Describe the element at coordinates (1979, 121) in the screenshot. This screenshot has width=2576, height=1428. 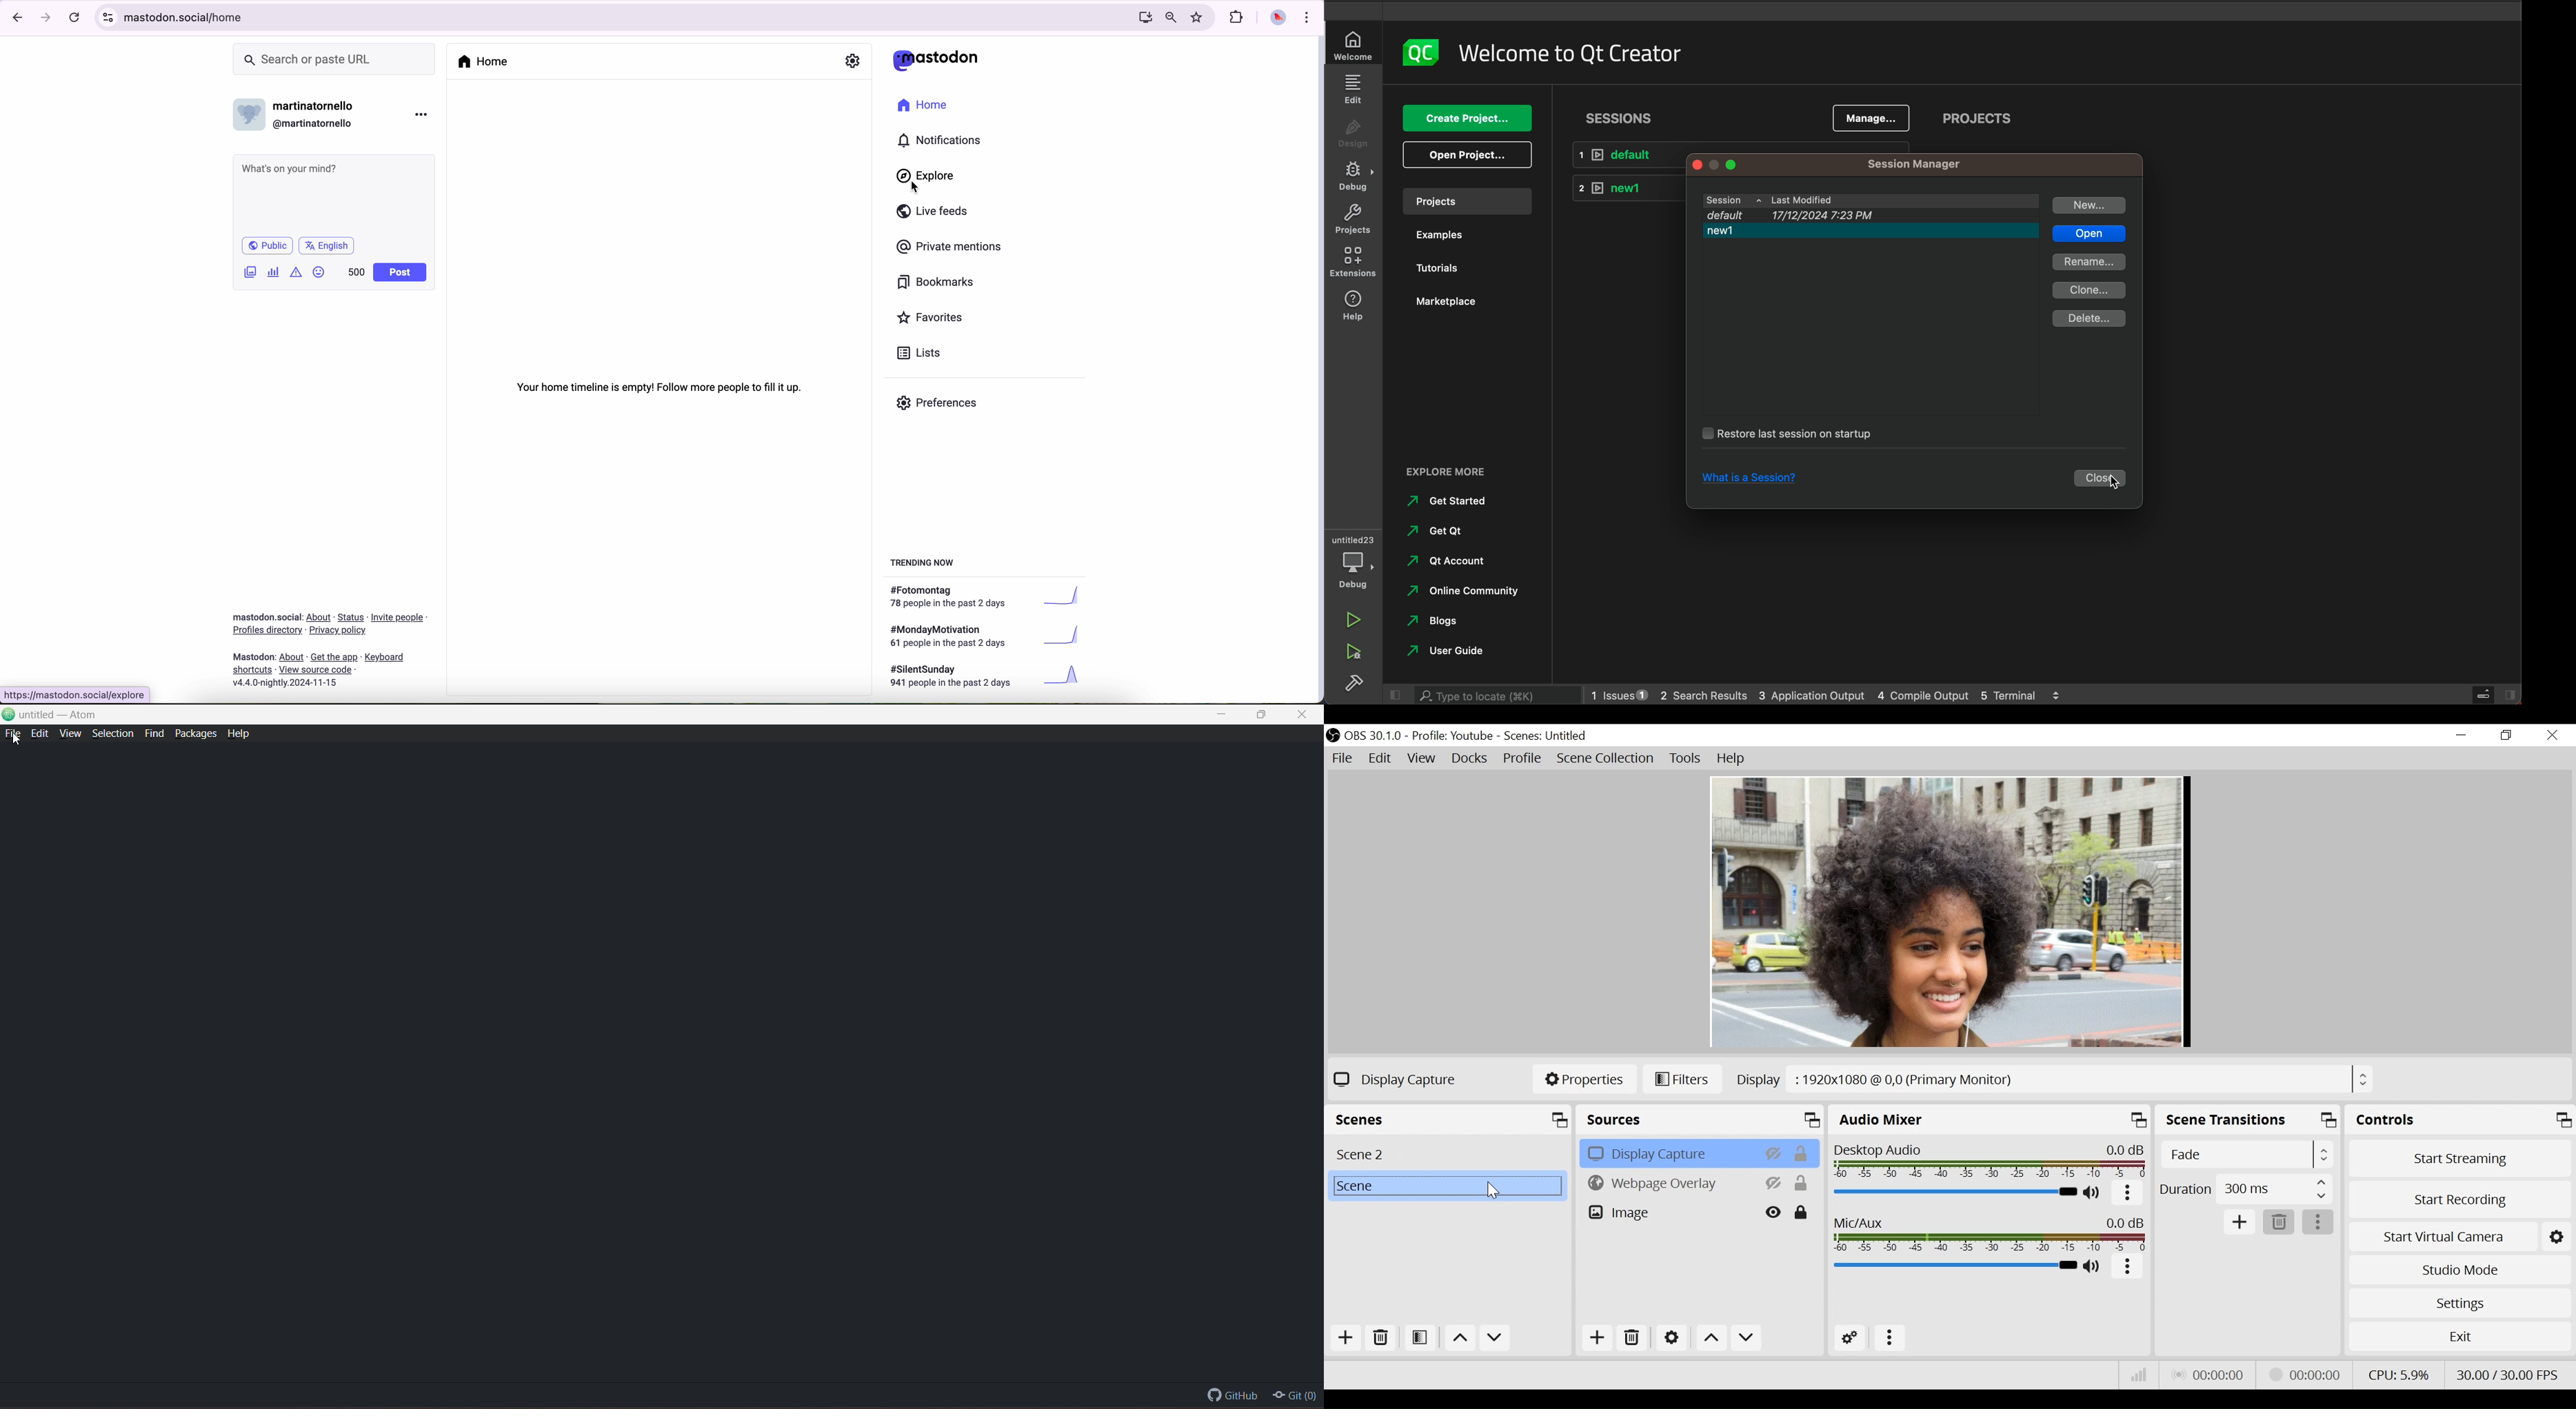
I see `projects` at that location.